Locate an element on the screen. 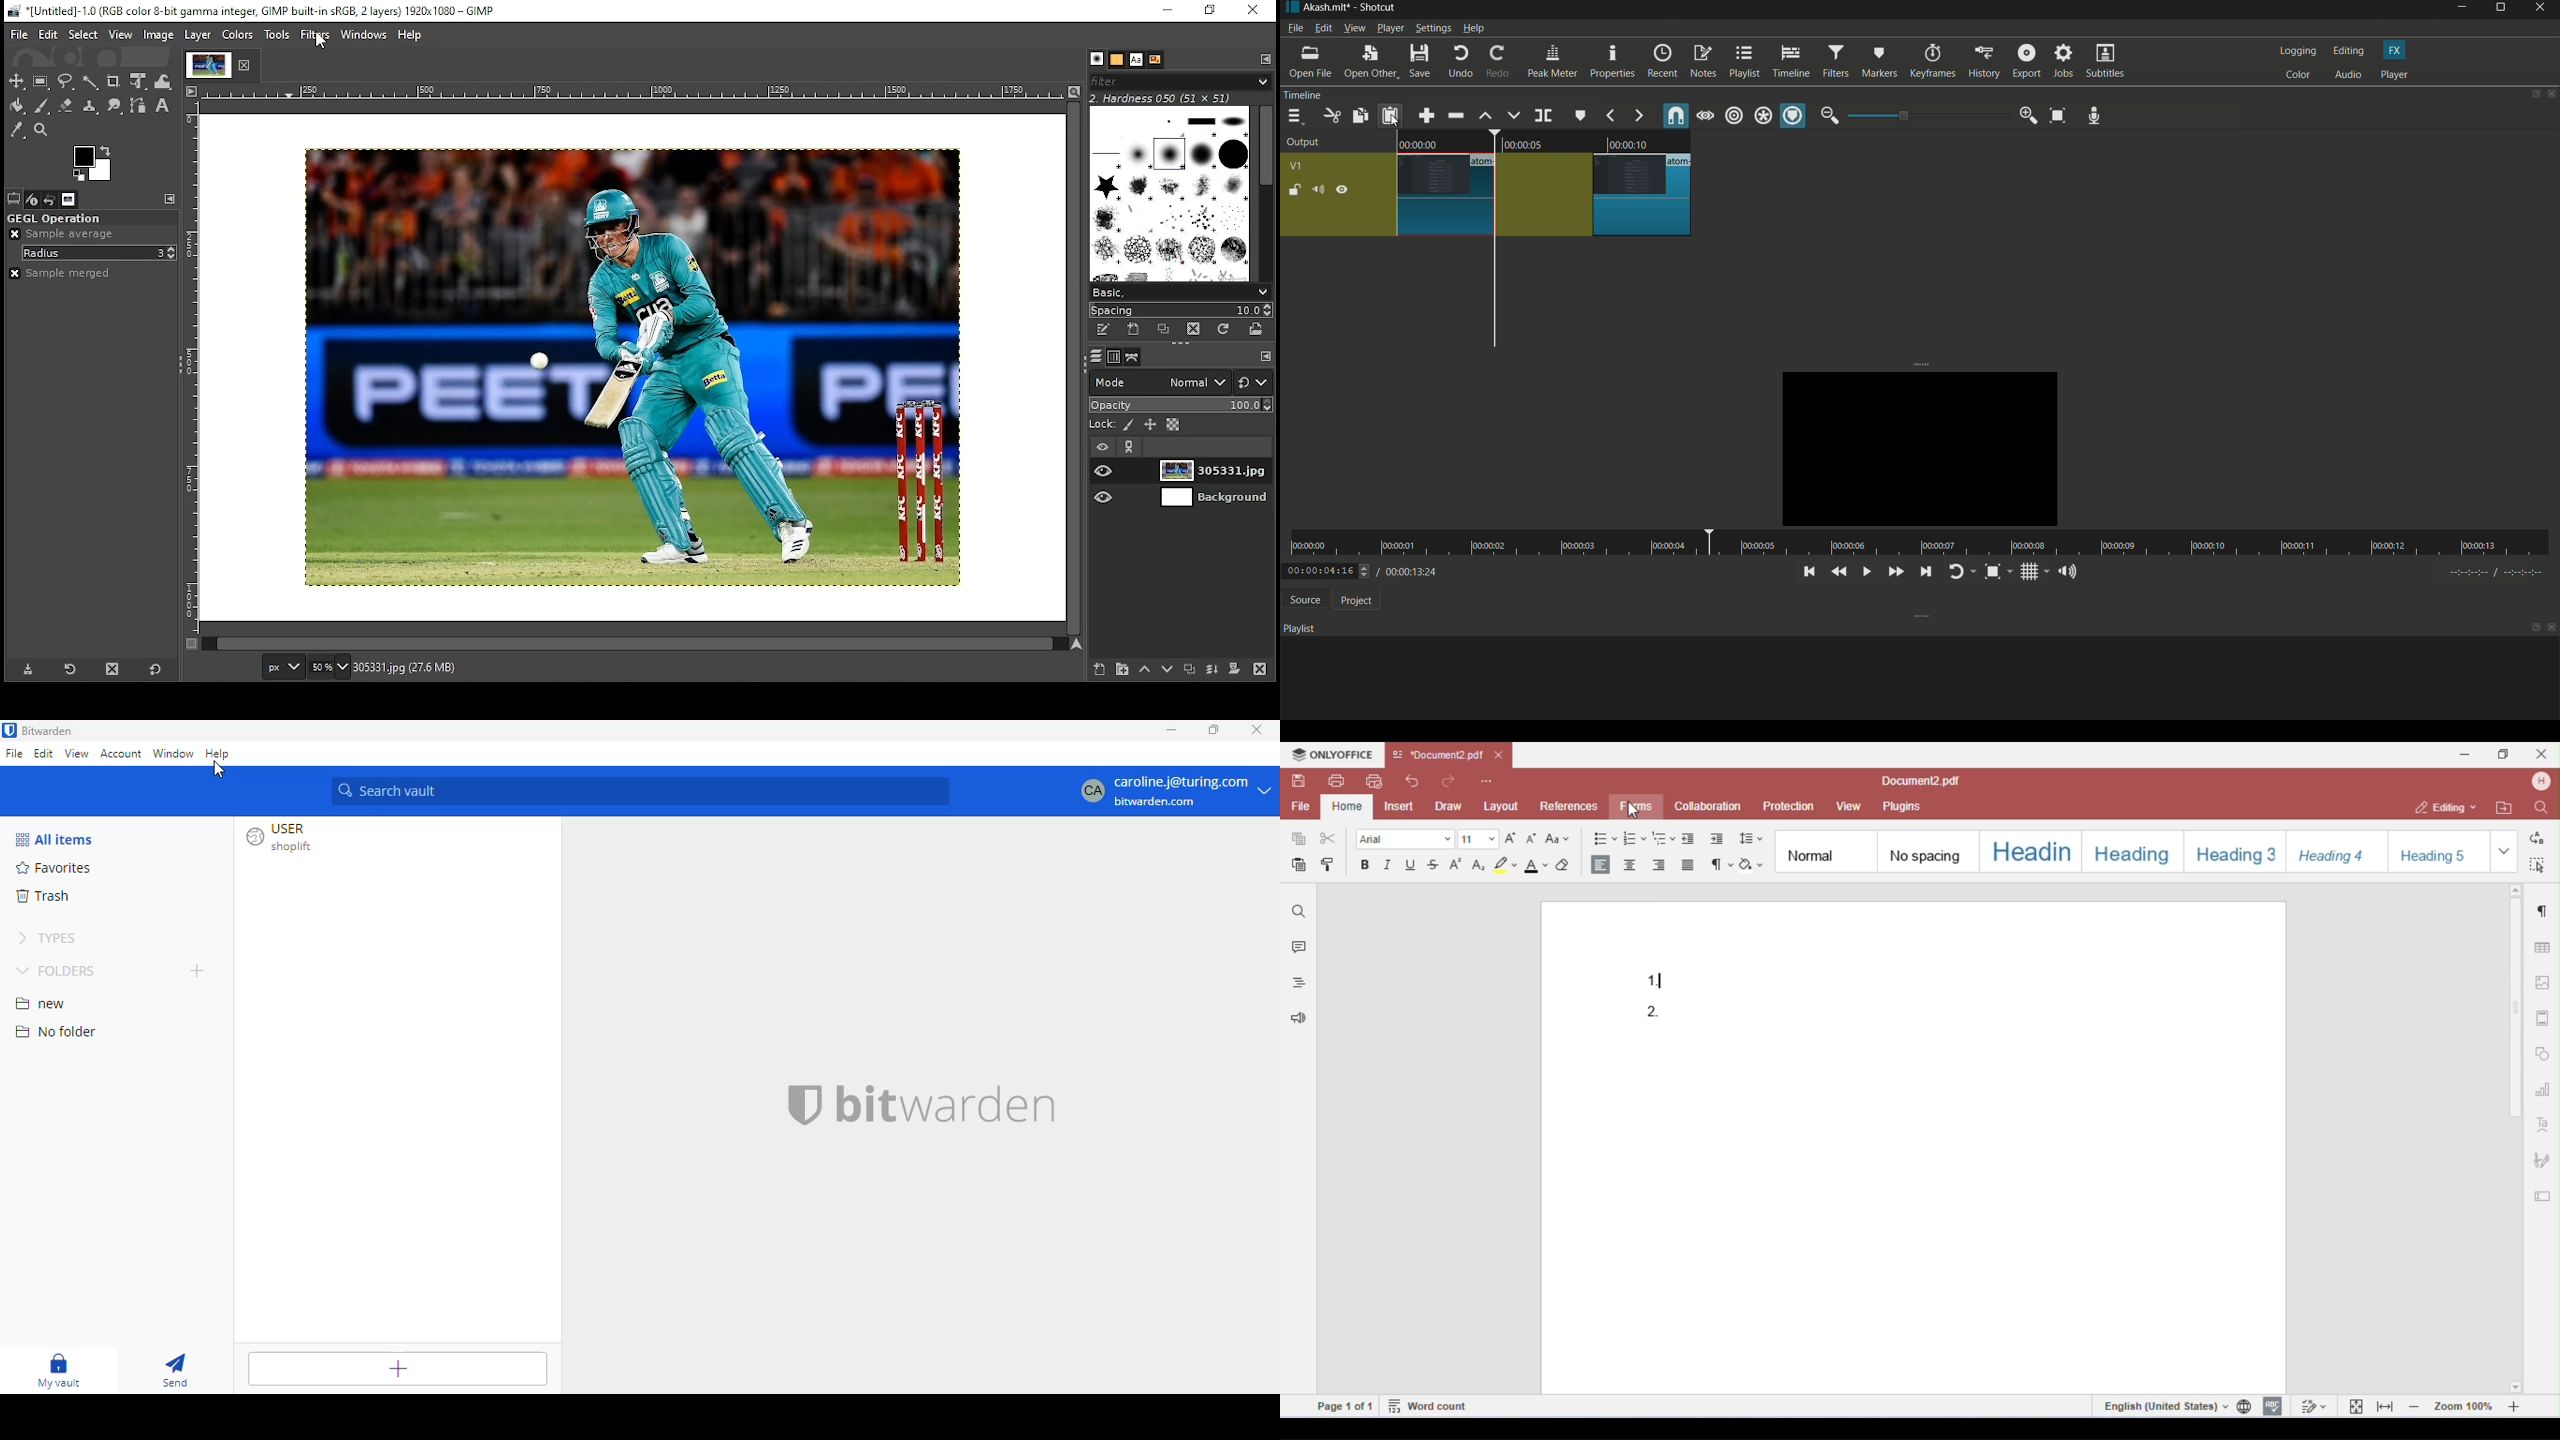 Image resolution: width=2576 pixels, height=1456 pixels. help menu is located at coordinates (1475, 28).